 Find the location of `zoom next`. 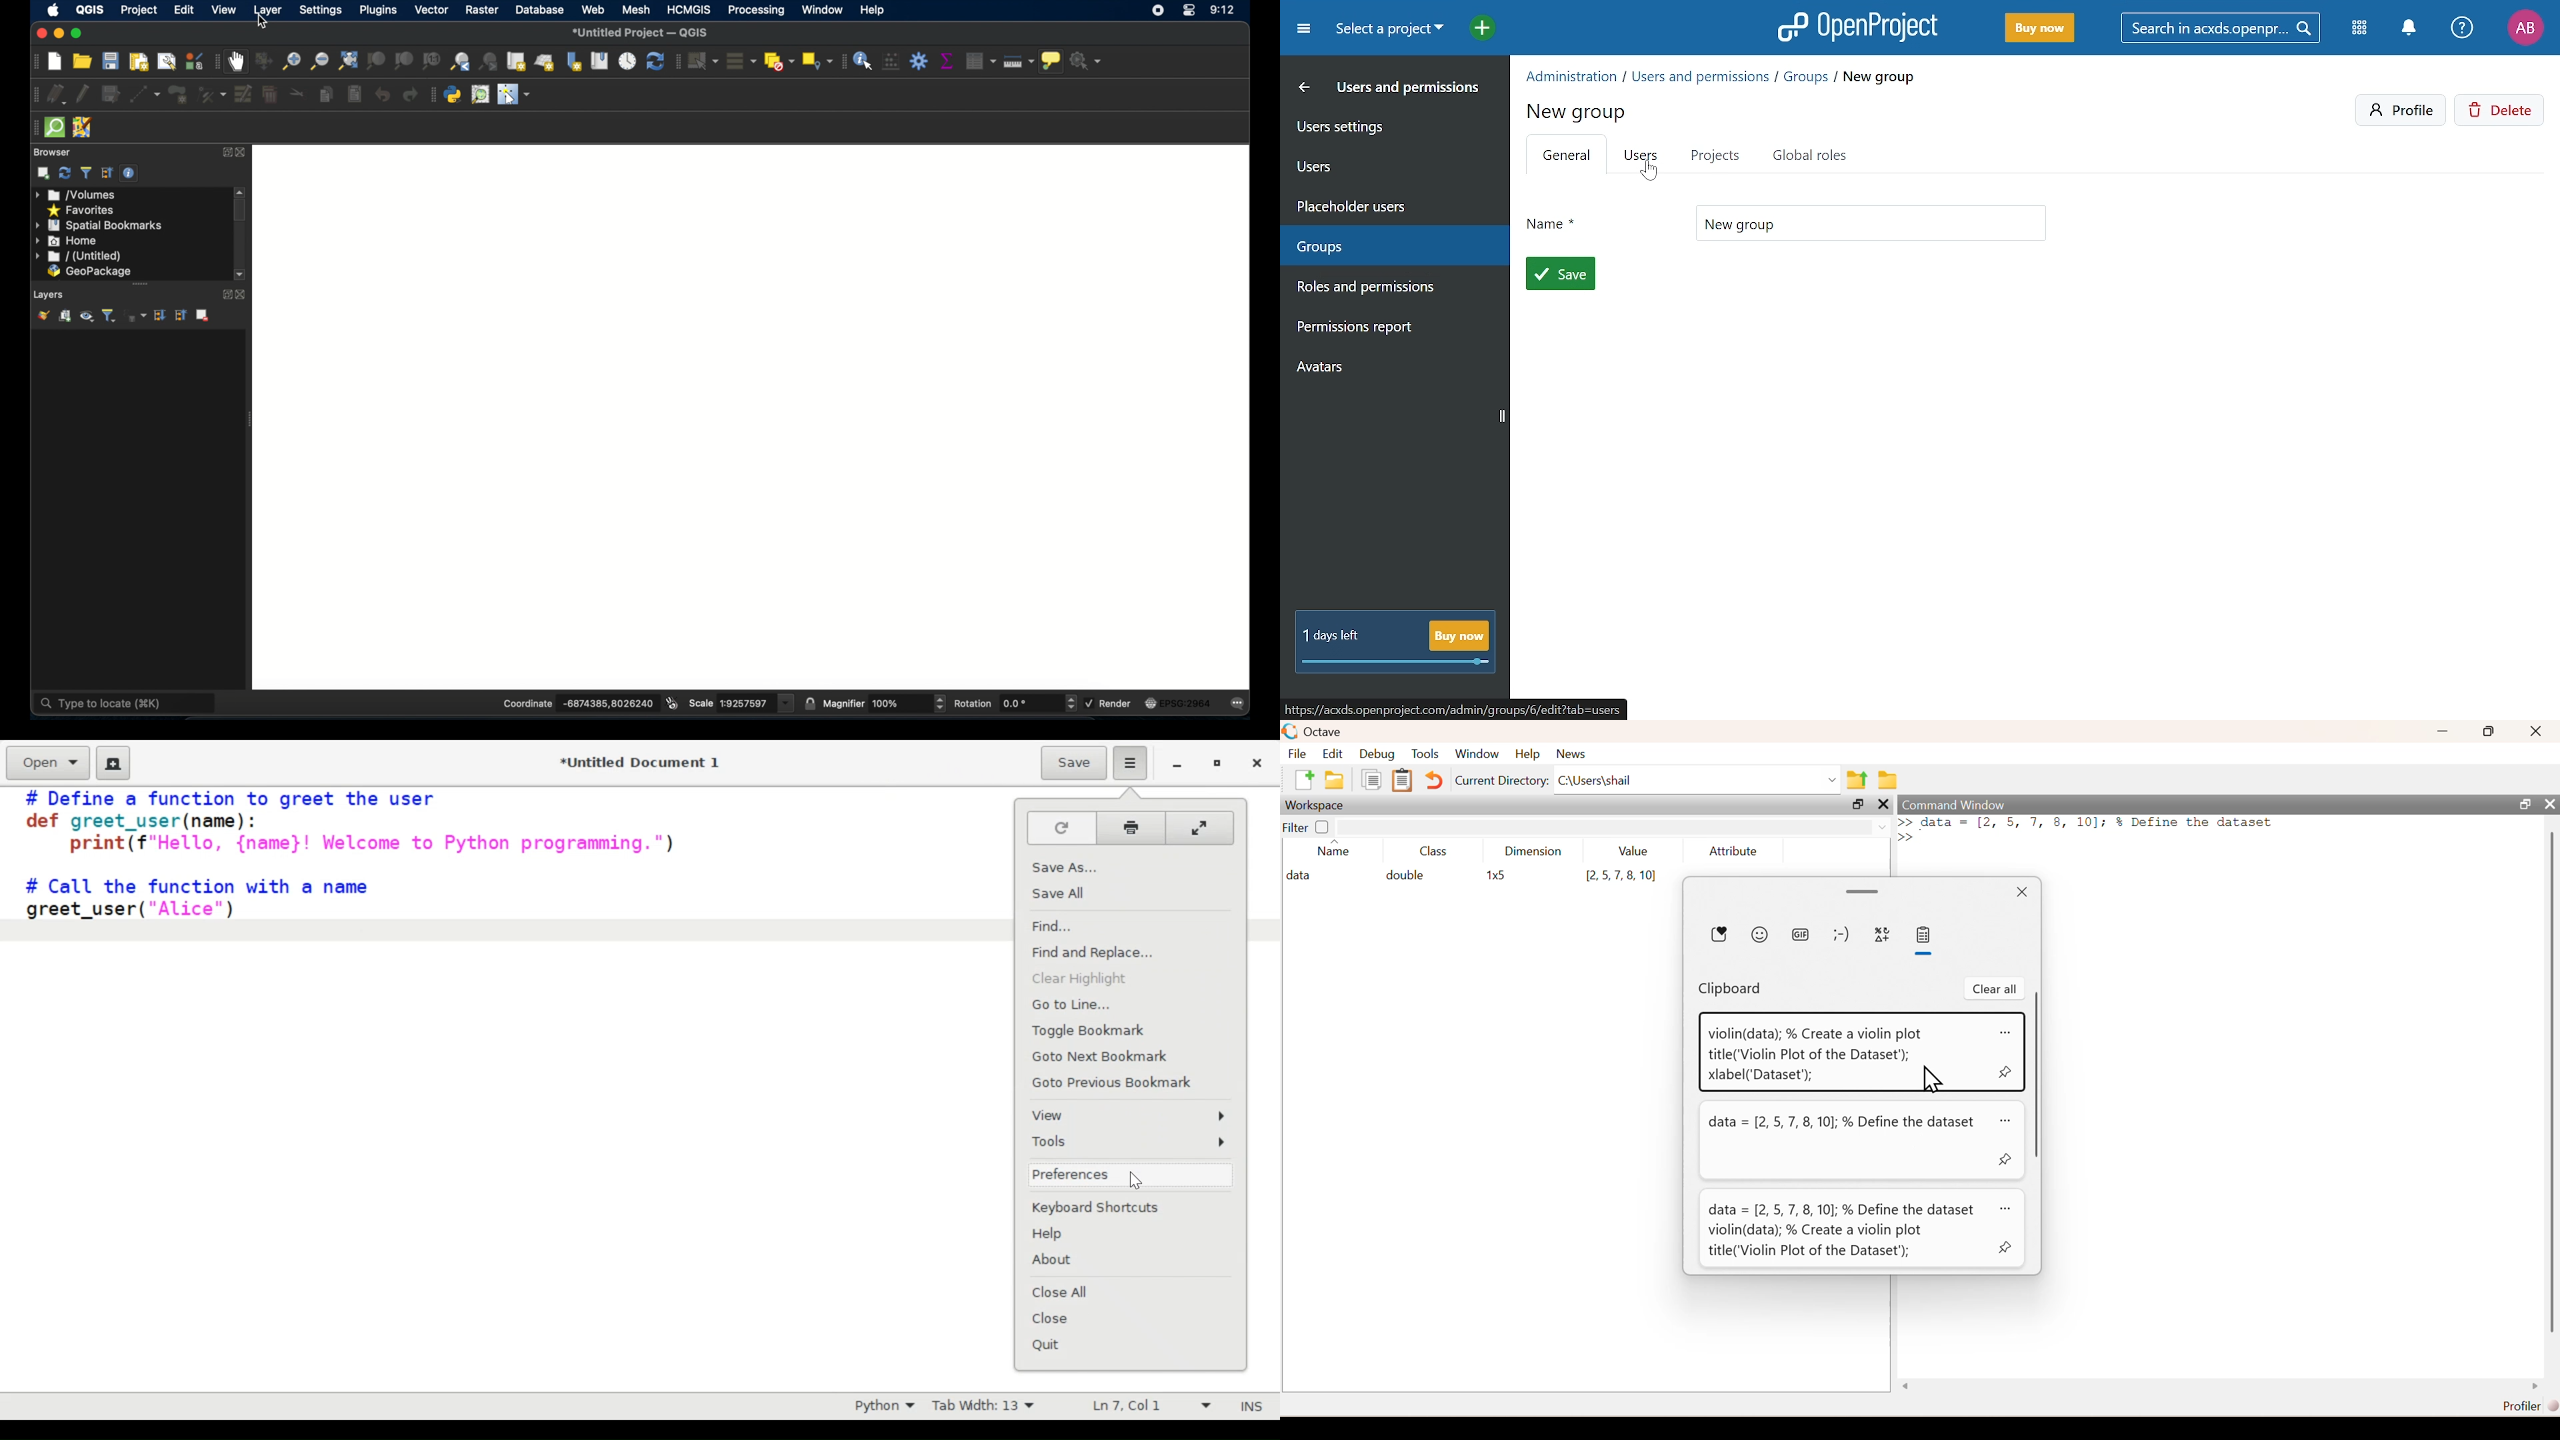

zoom next is located at coordinates (491, 61).